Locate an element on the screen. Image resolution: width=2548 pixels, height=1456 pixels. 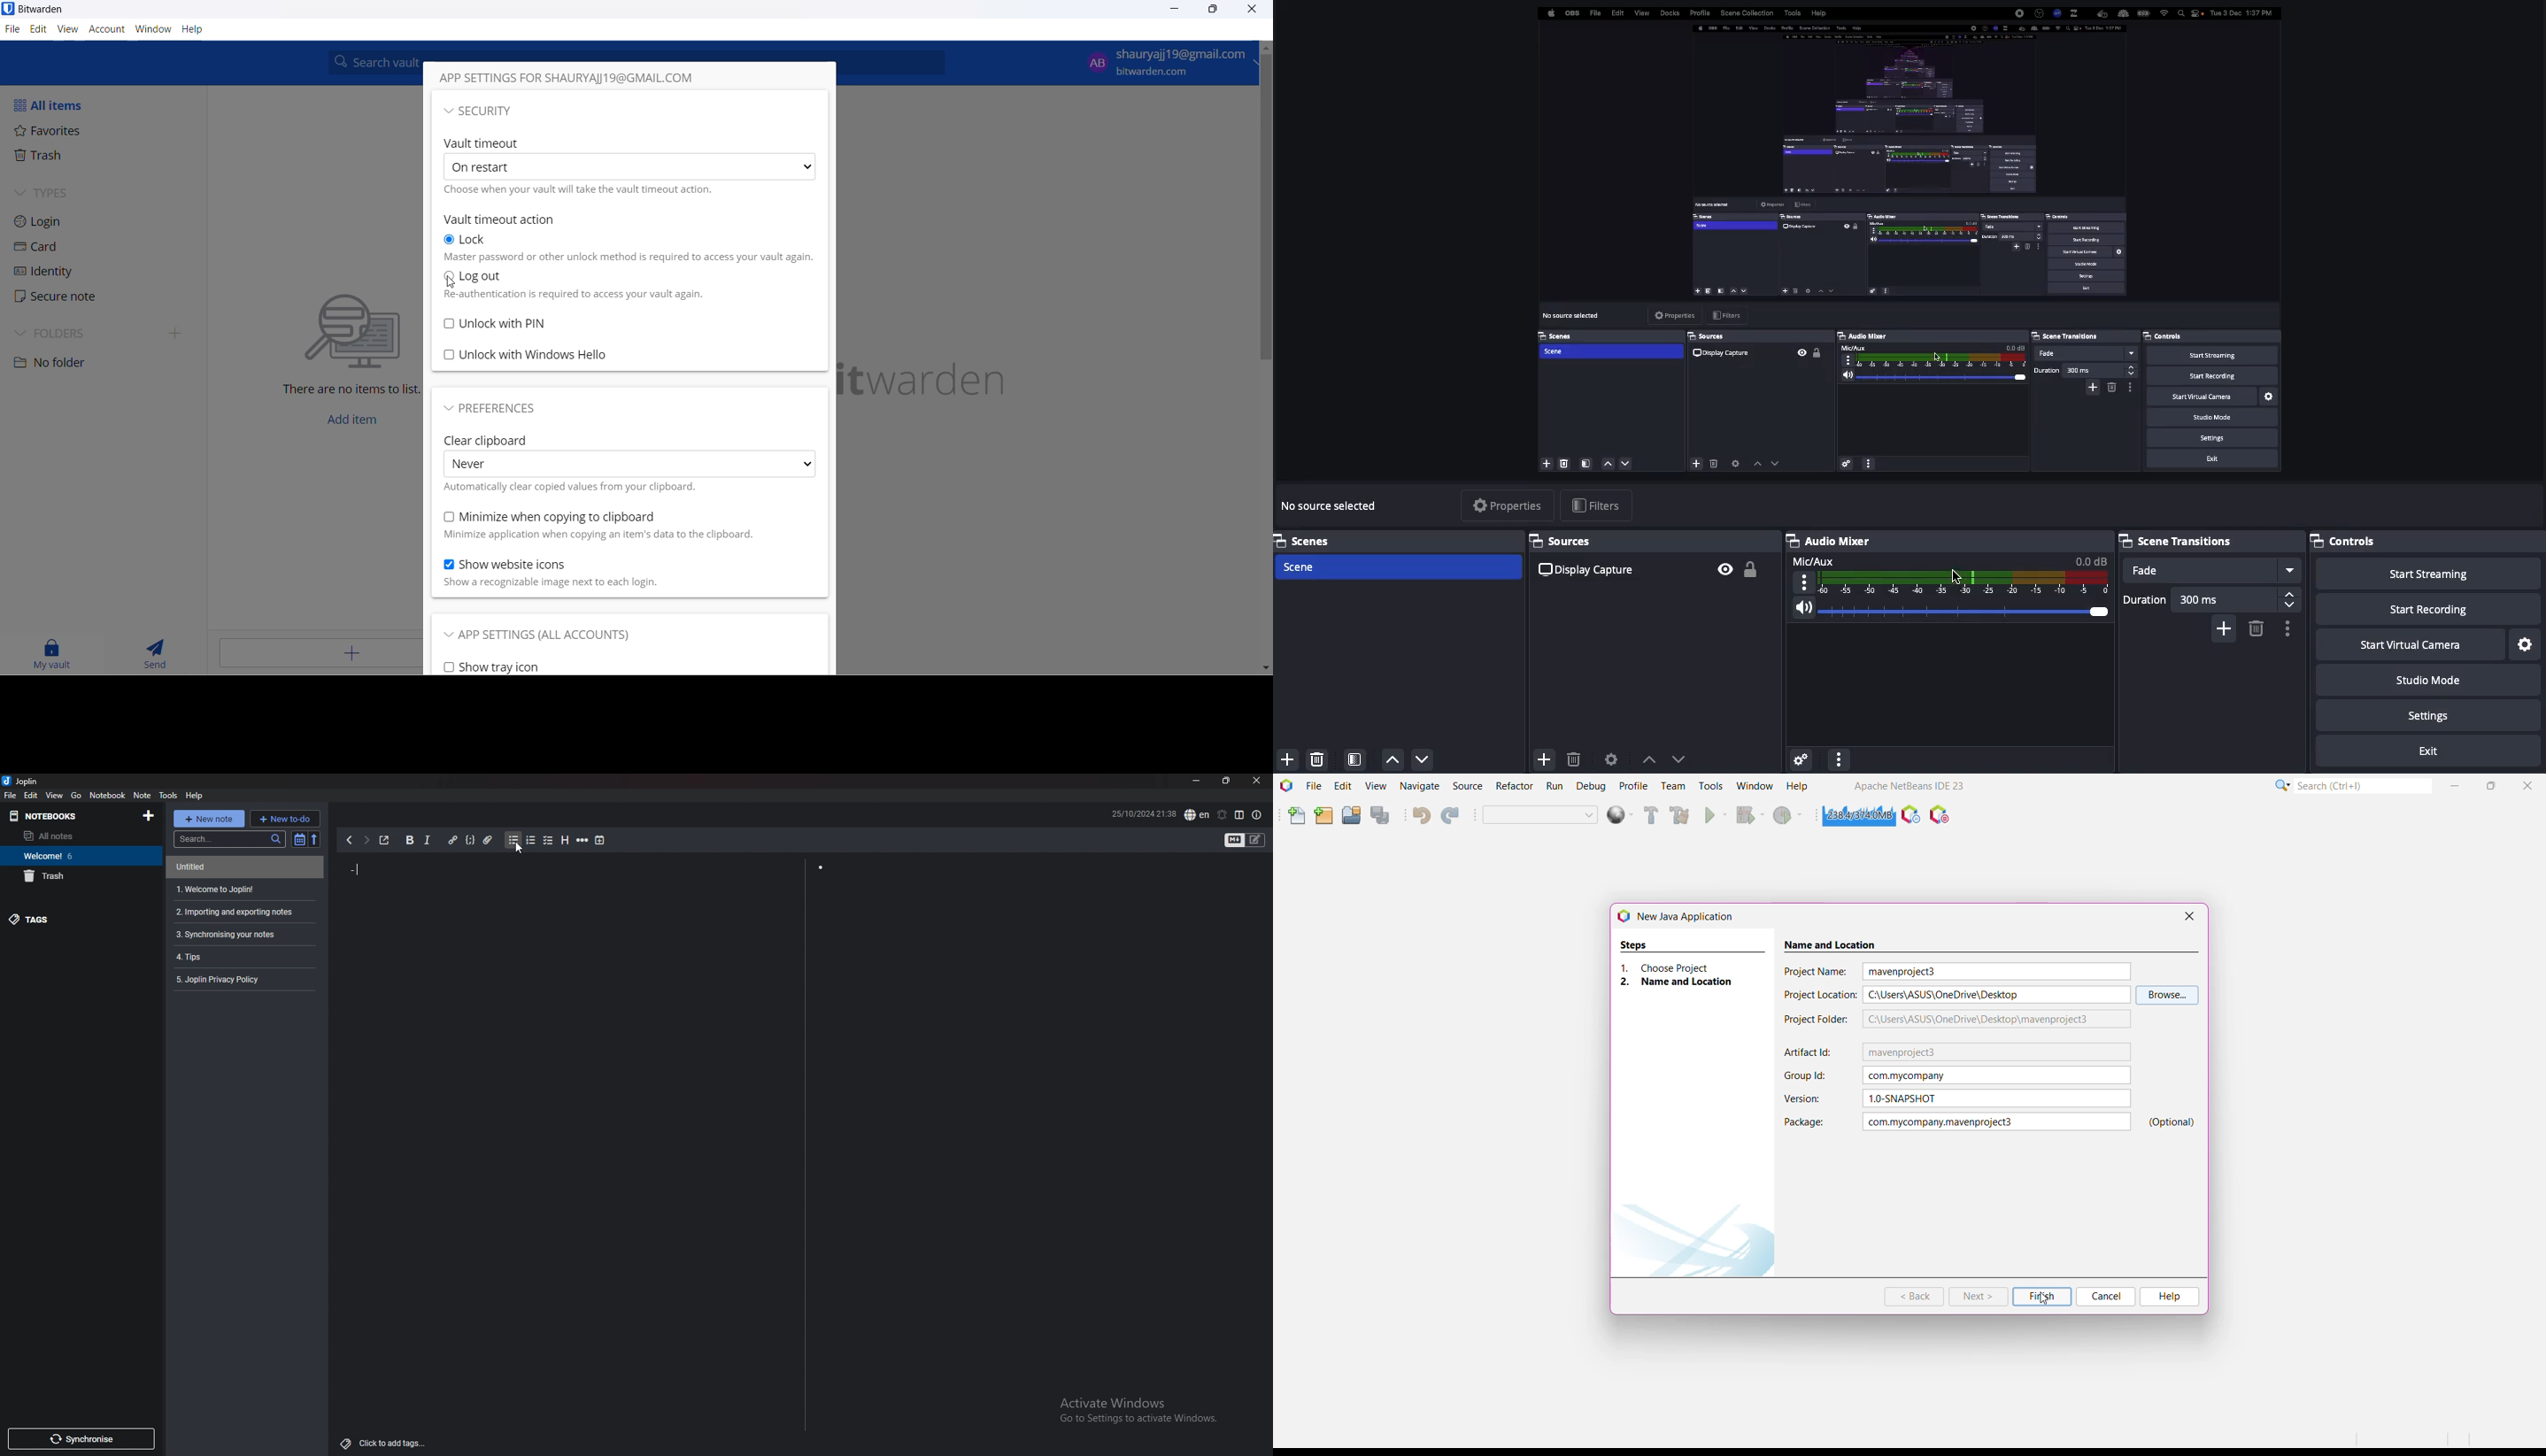
Help is located at coordinates (196, 795).